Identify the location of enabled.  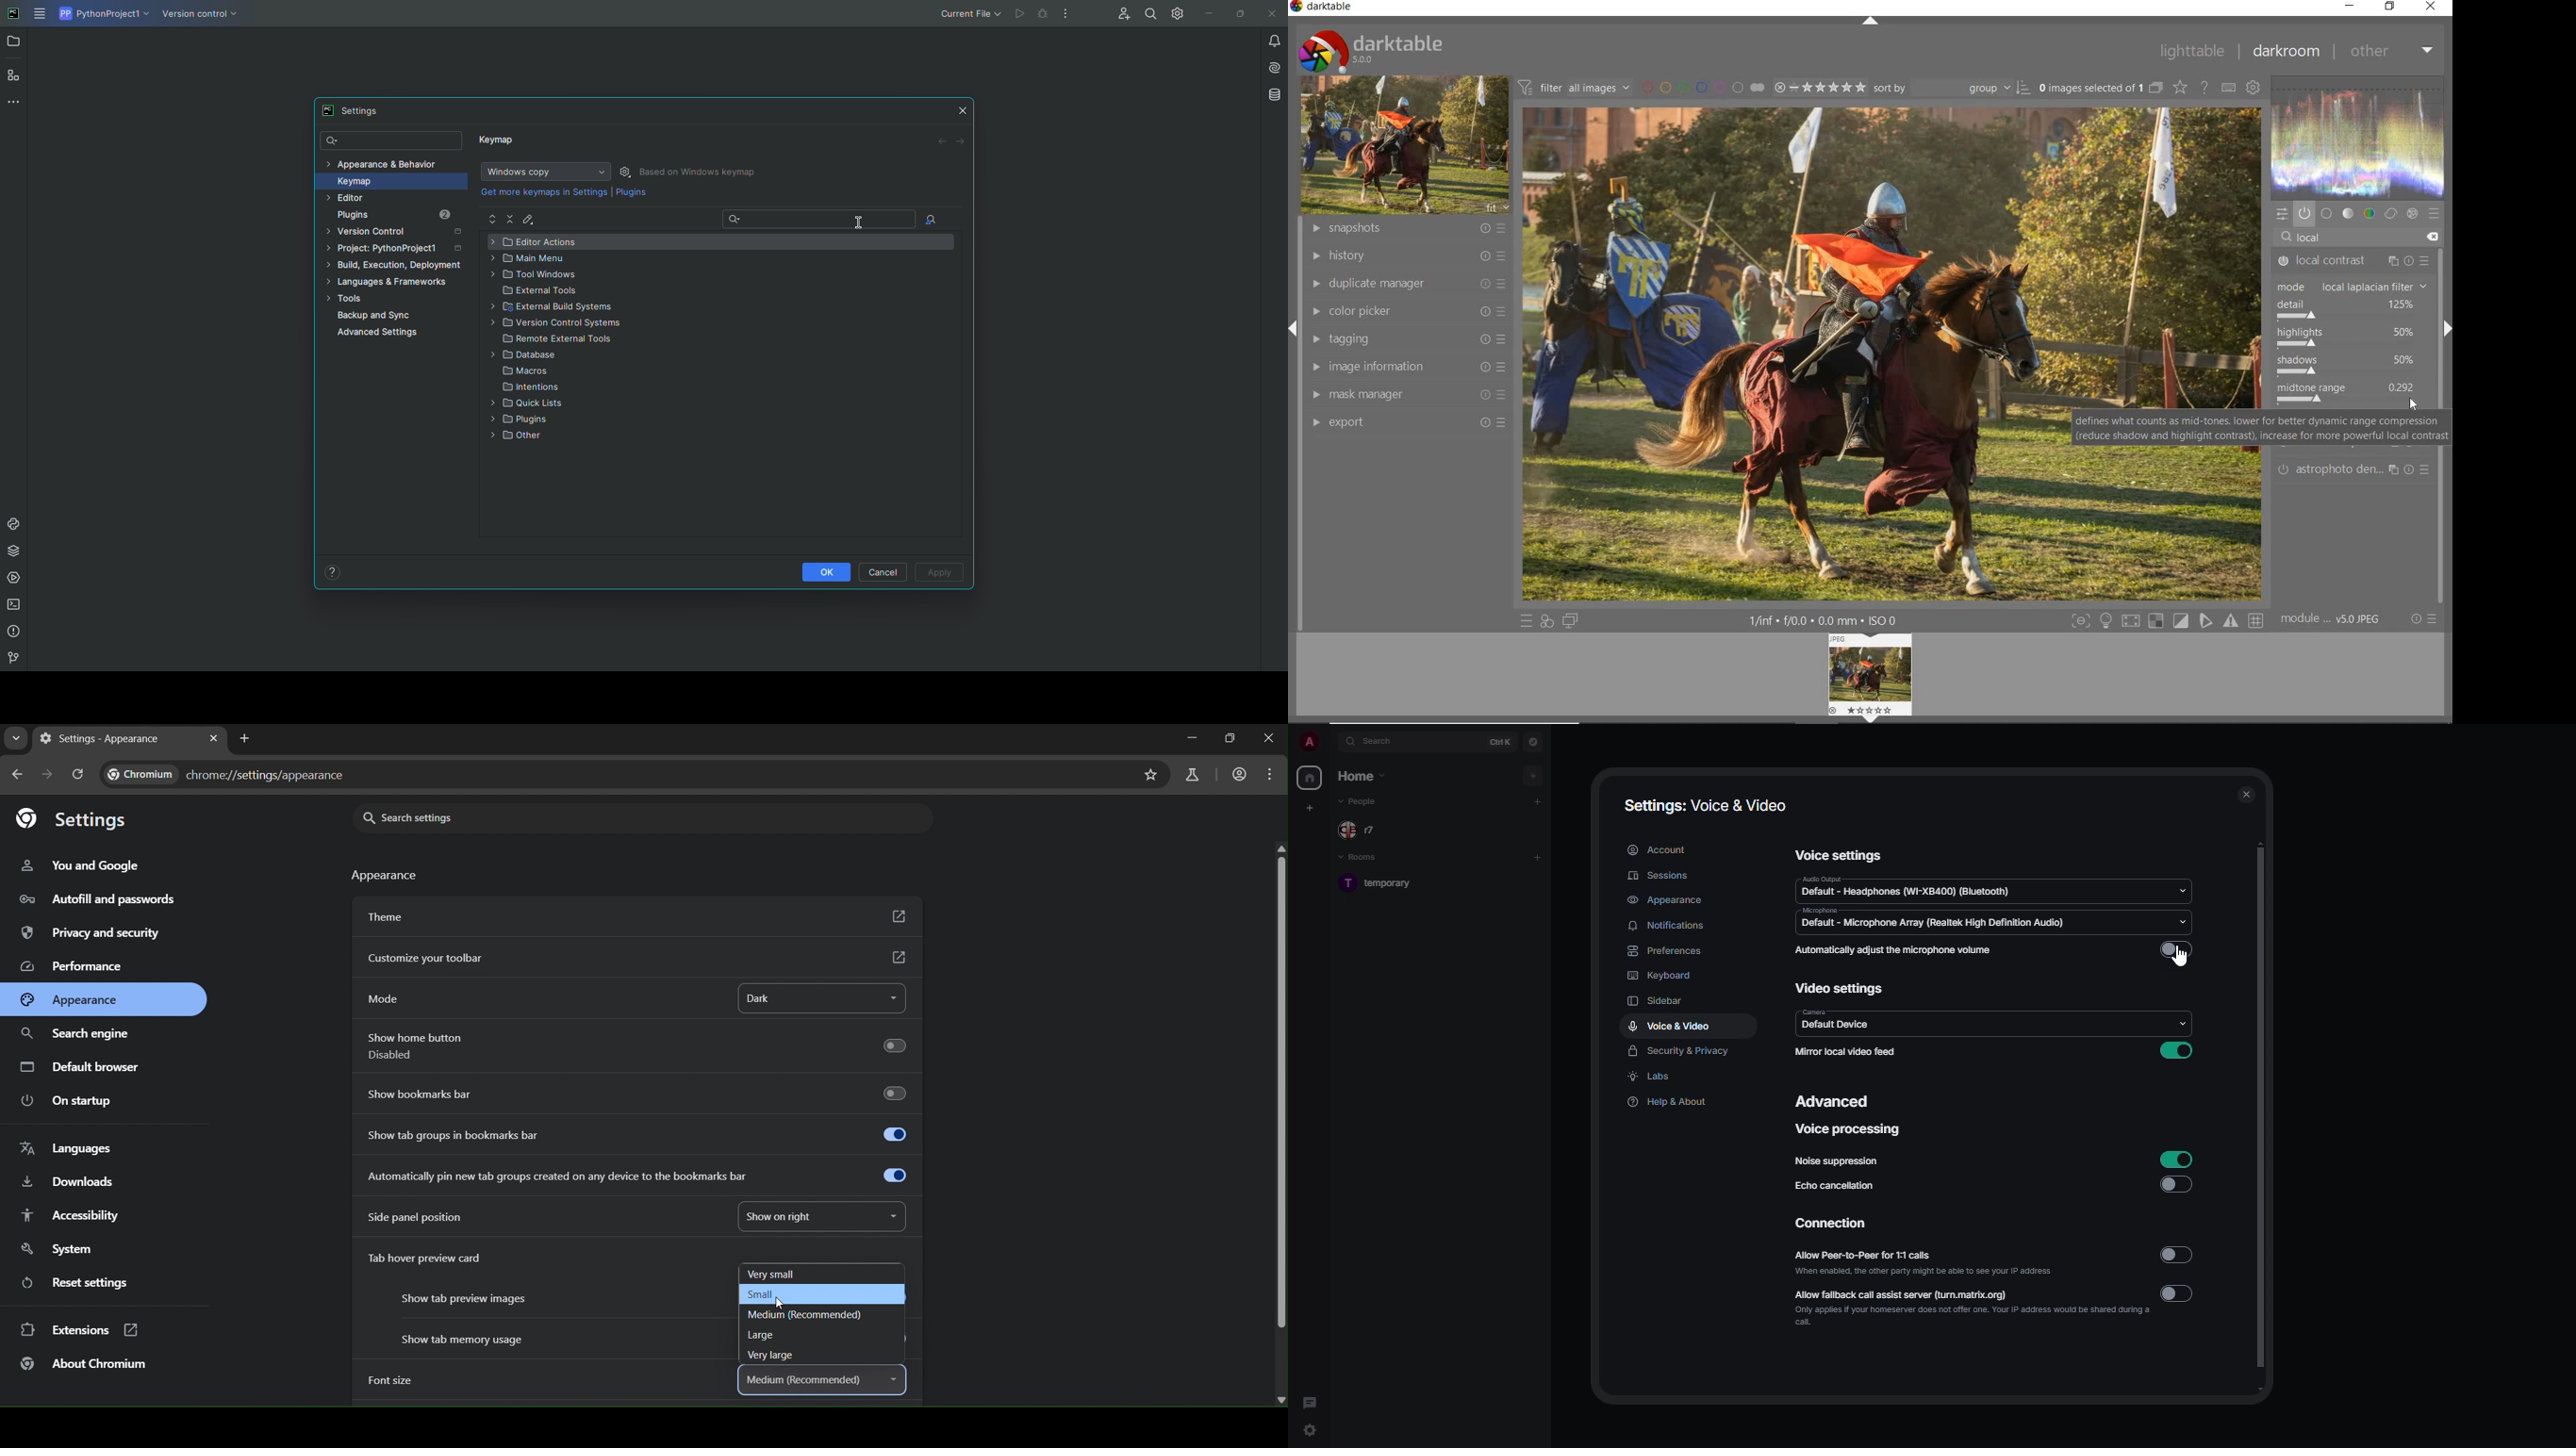
(2177, 1051).